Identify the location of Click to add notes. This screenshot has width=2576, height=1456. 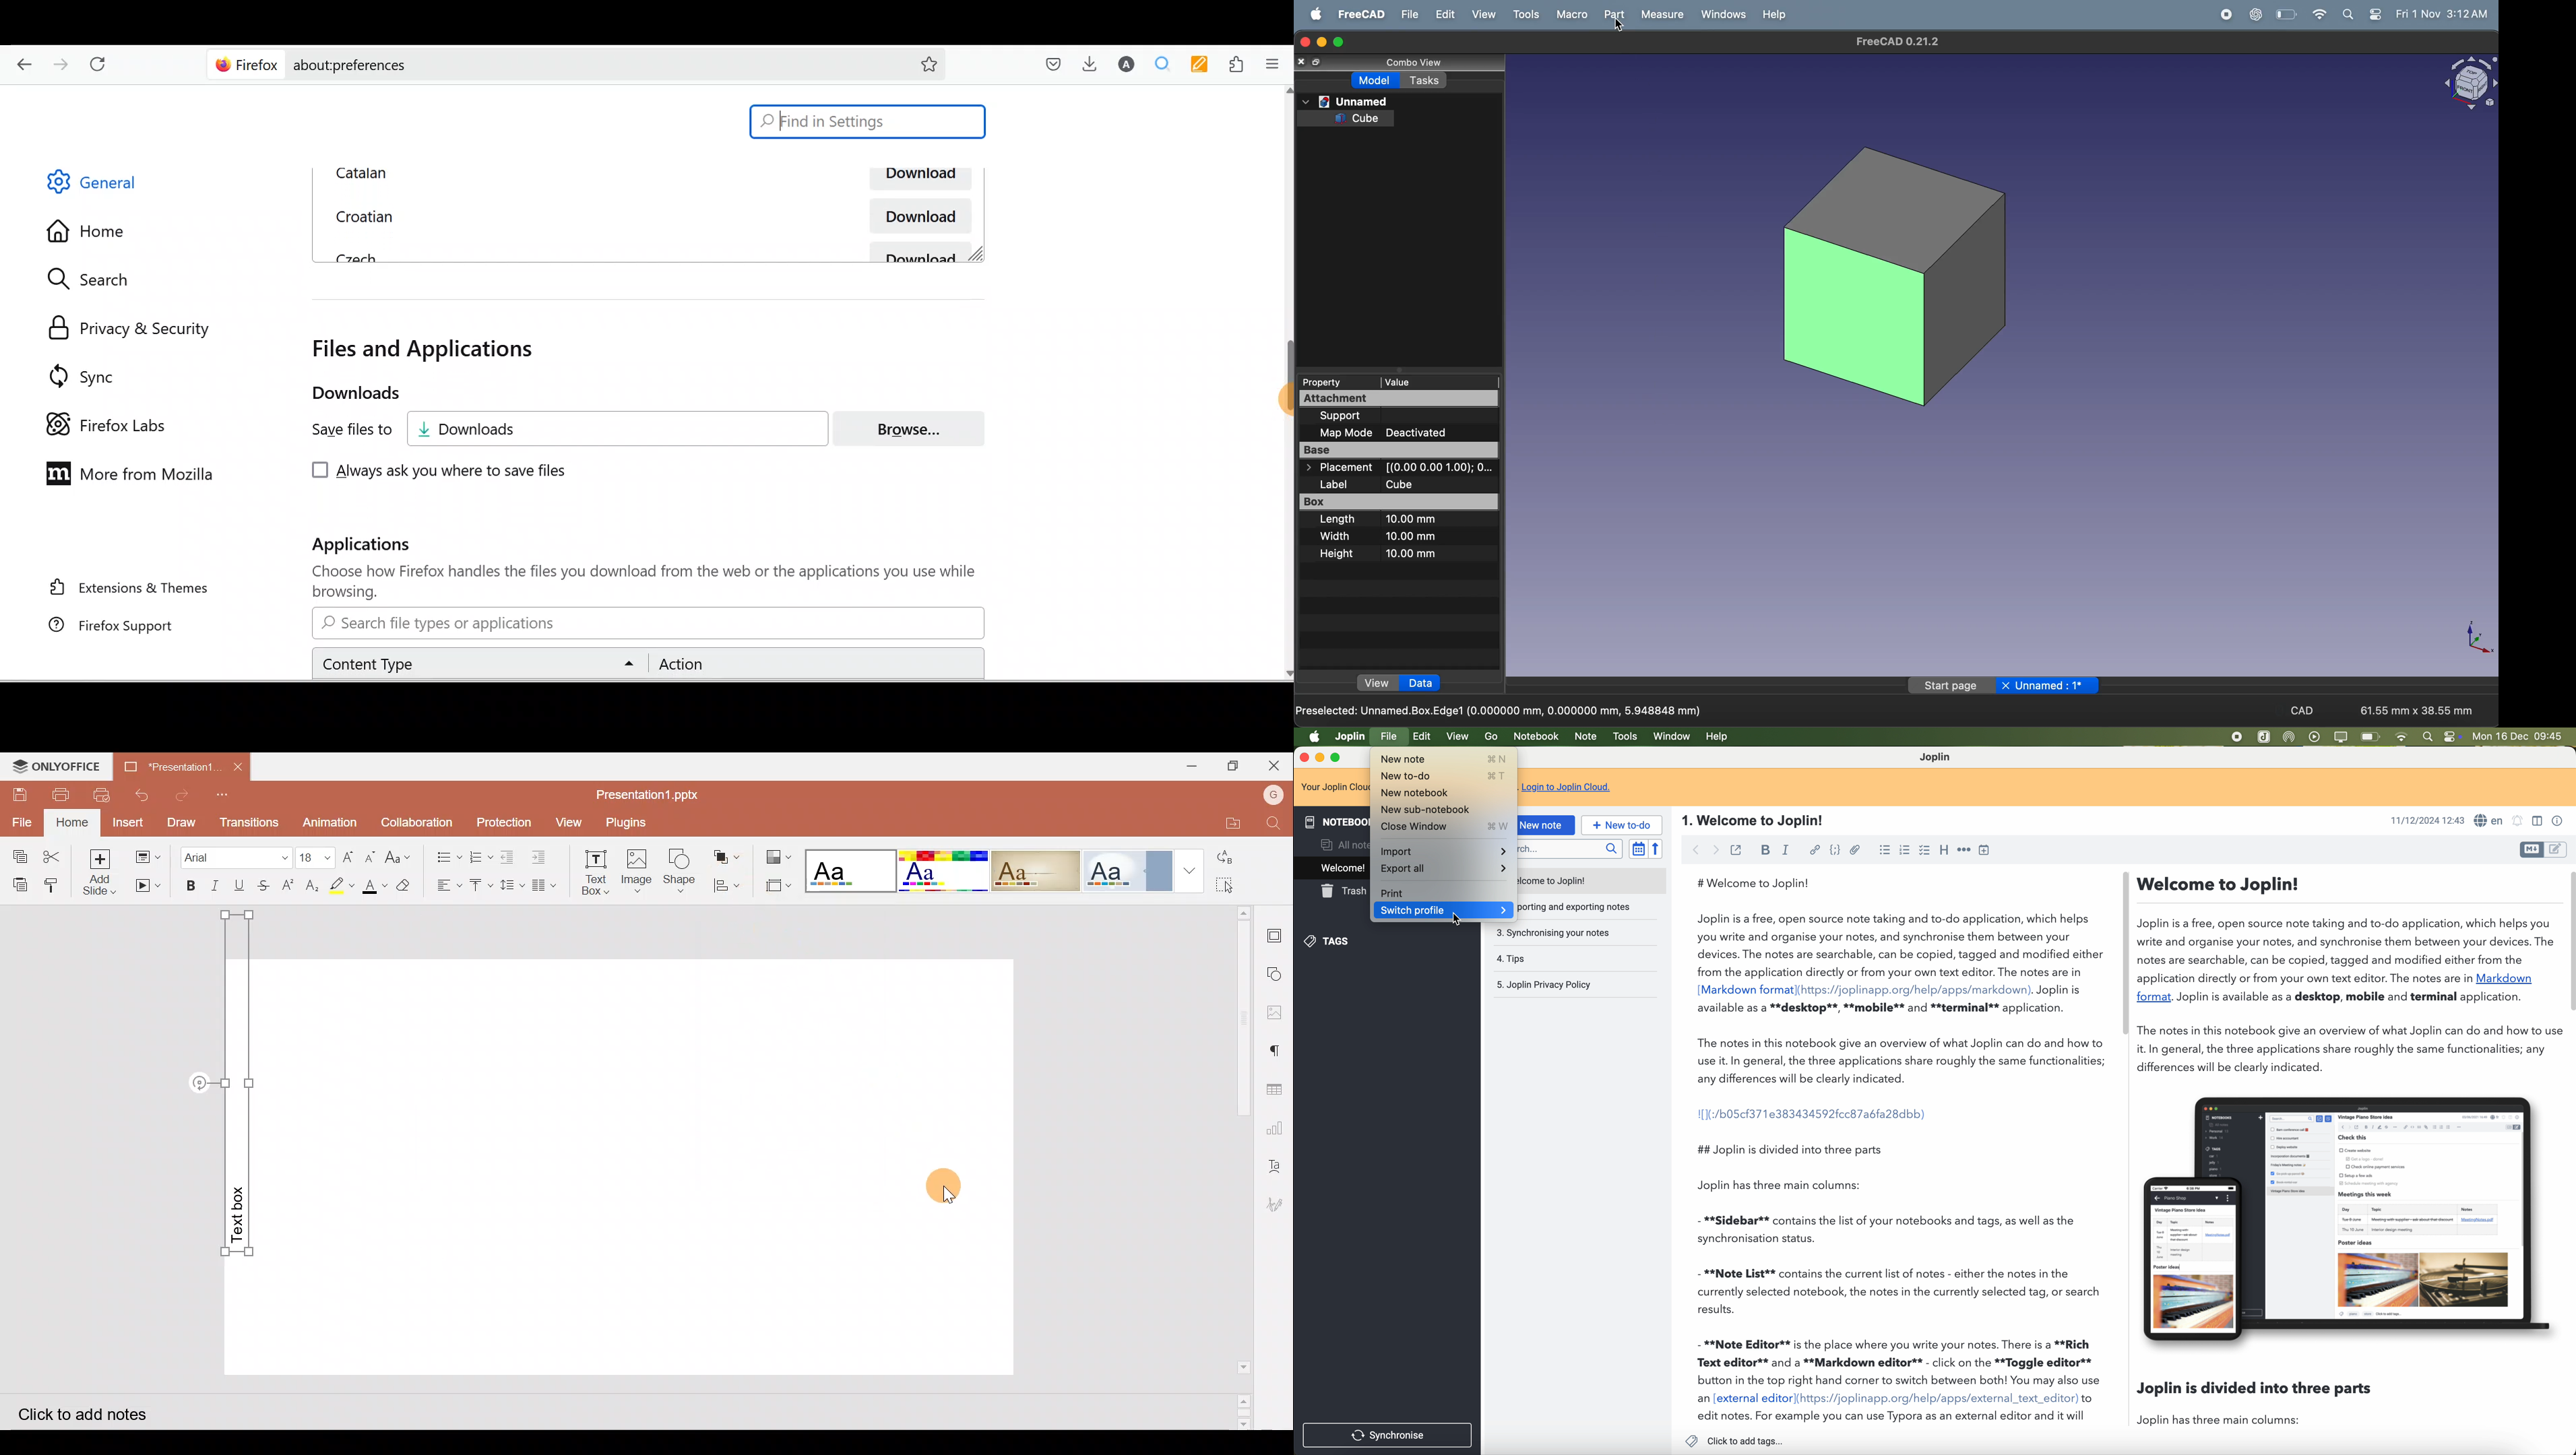
(94, 1412).